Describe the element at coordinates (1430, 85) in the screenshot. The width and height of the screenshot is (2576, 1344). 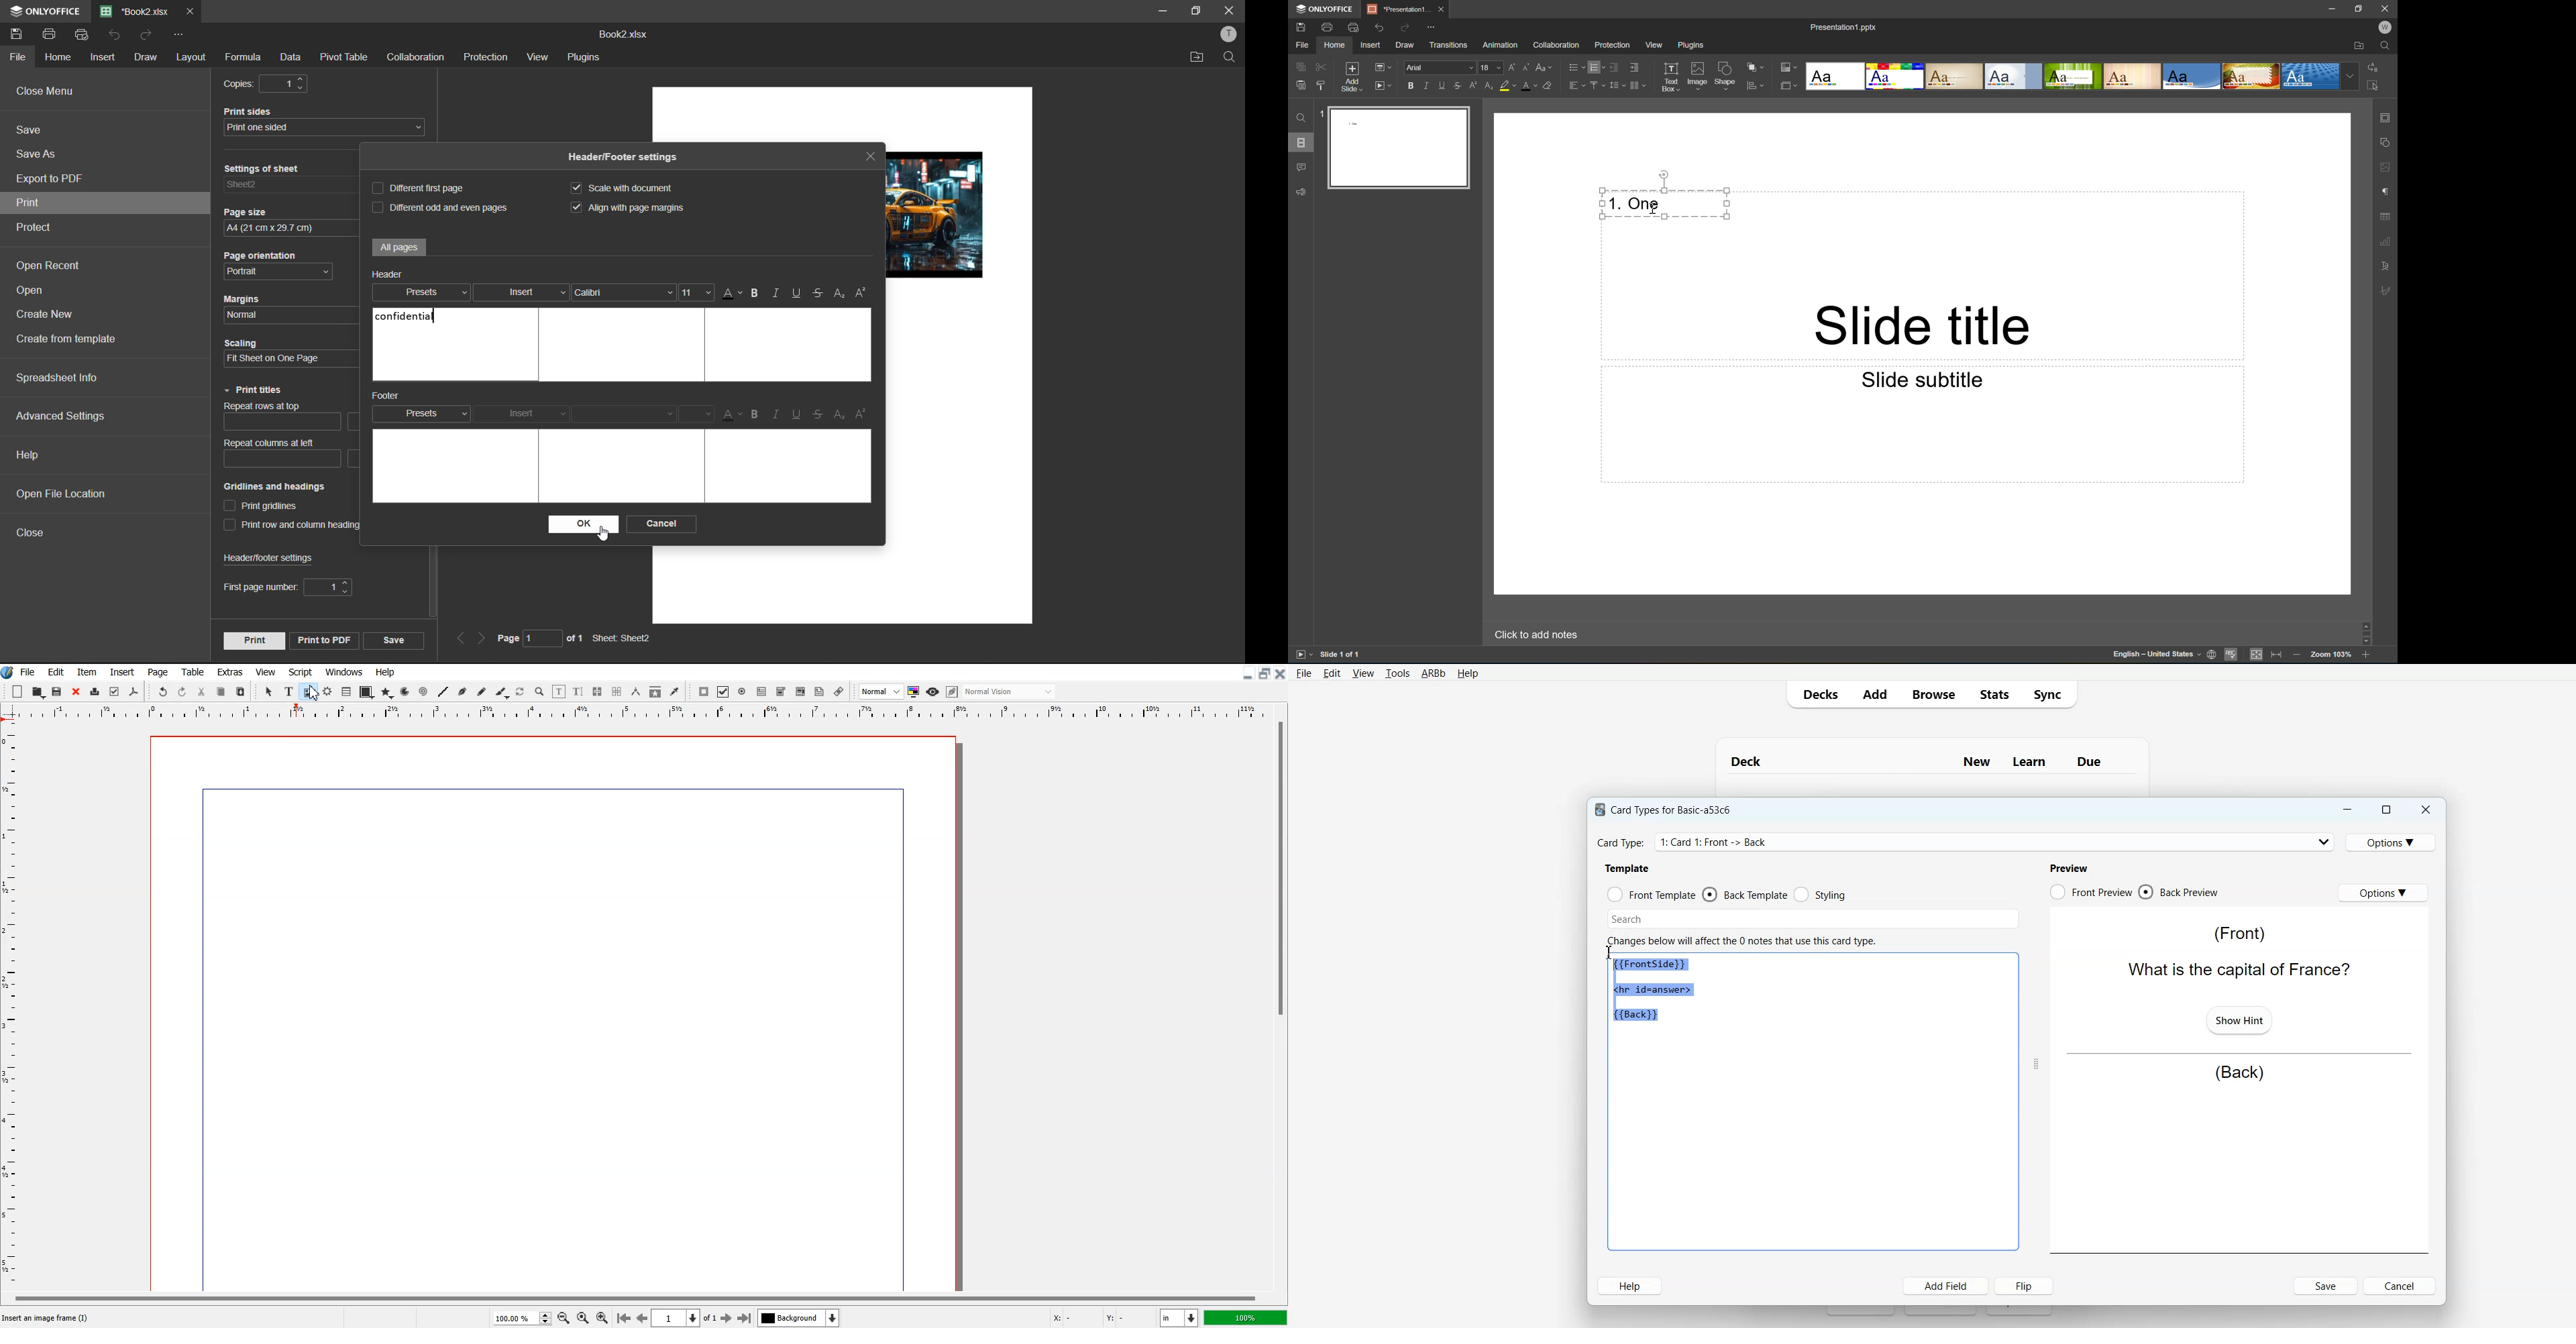
I see `Italic` at that location.